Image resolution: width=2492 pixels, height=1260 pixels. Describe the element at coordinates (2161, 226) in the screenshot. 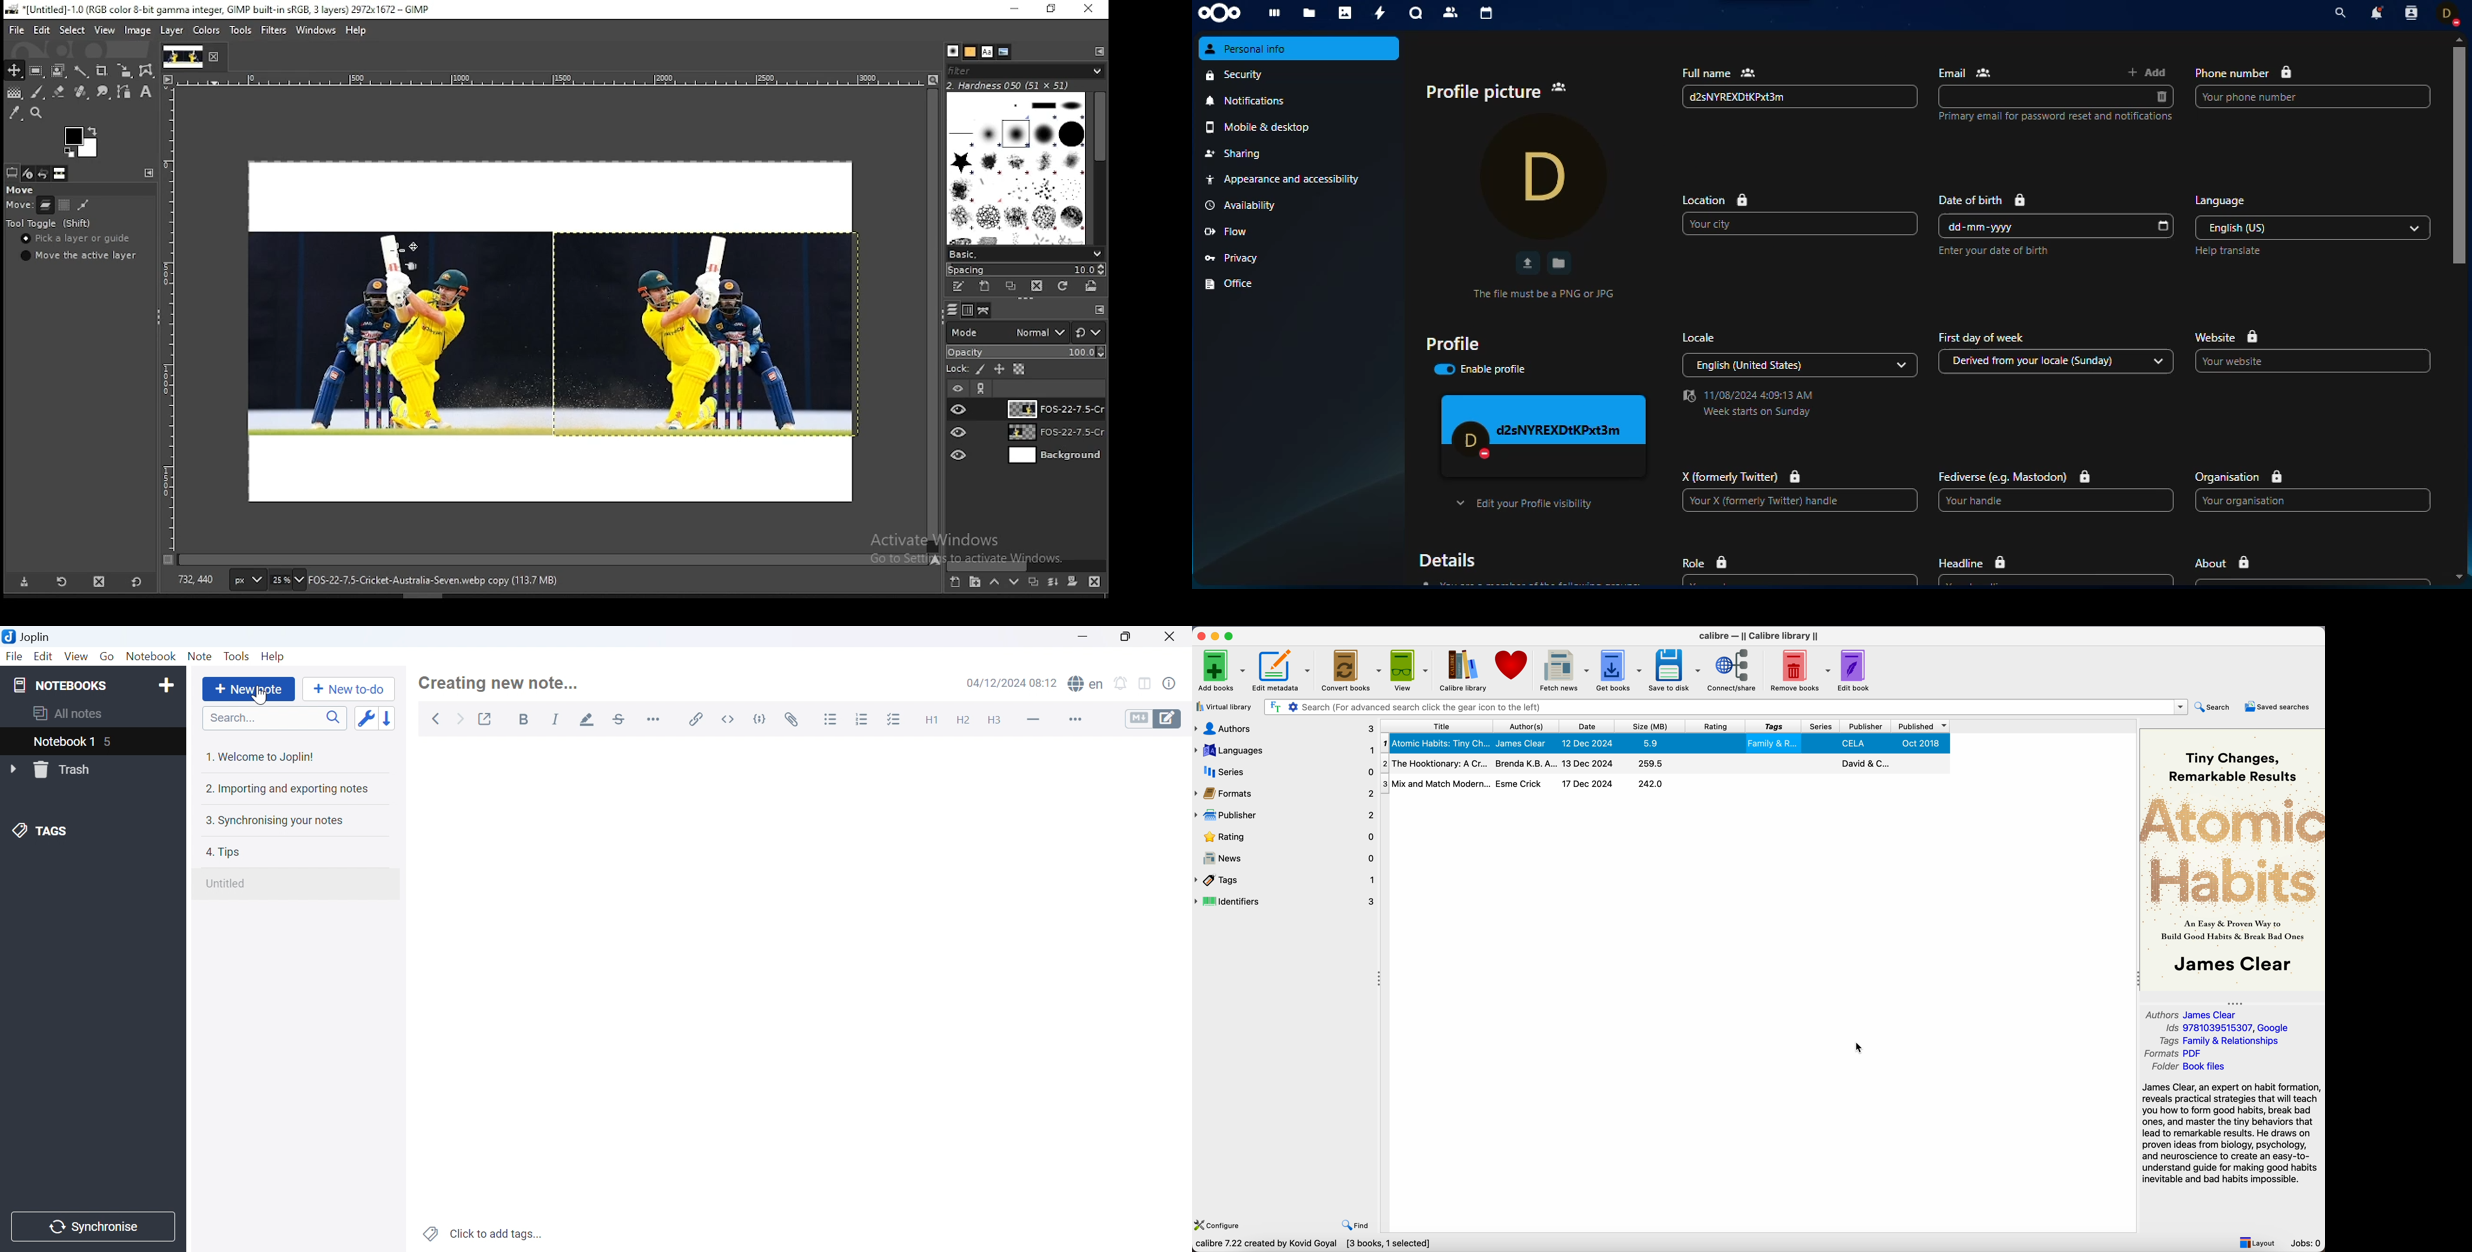

I see `select date` at that location.